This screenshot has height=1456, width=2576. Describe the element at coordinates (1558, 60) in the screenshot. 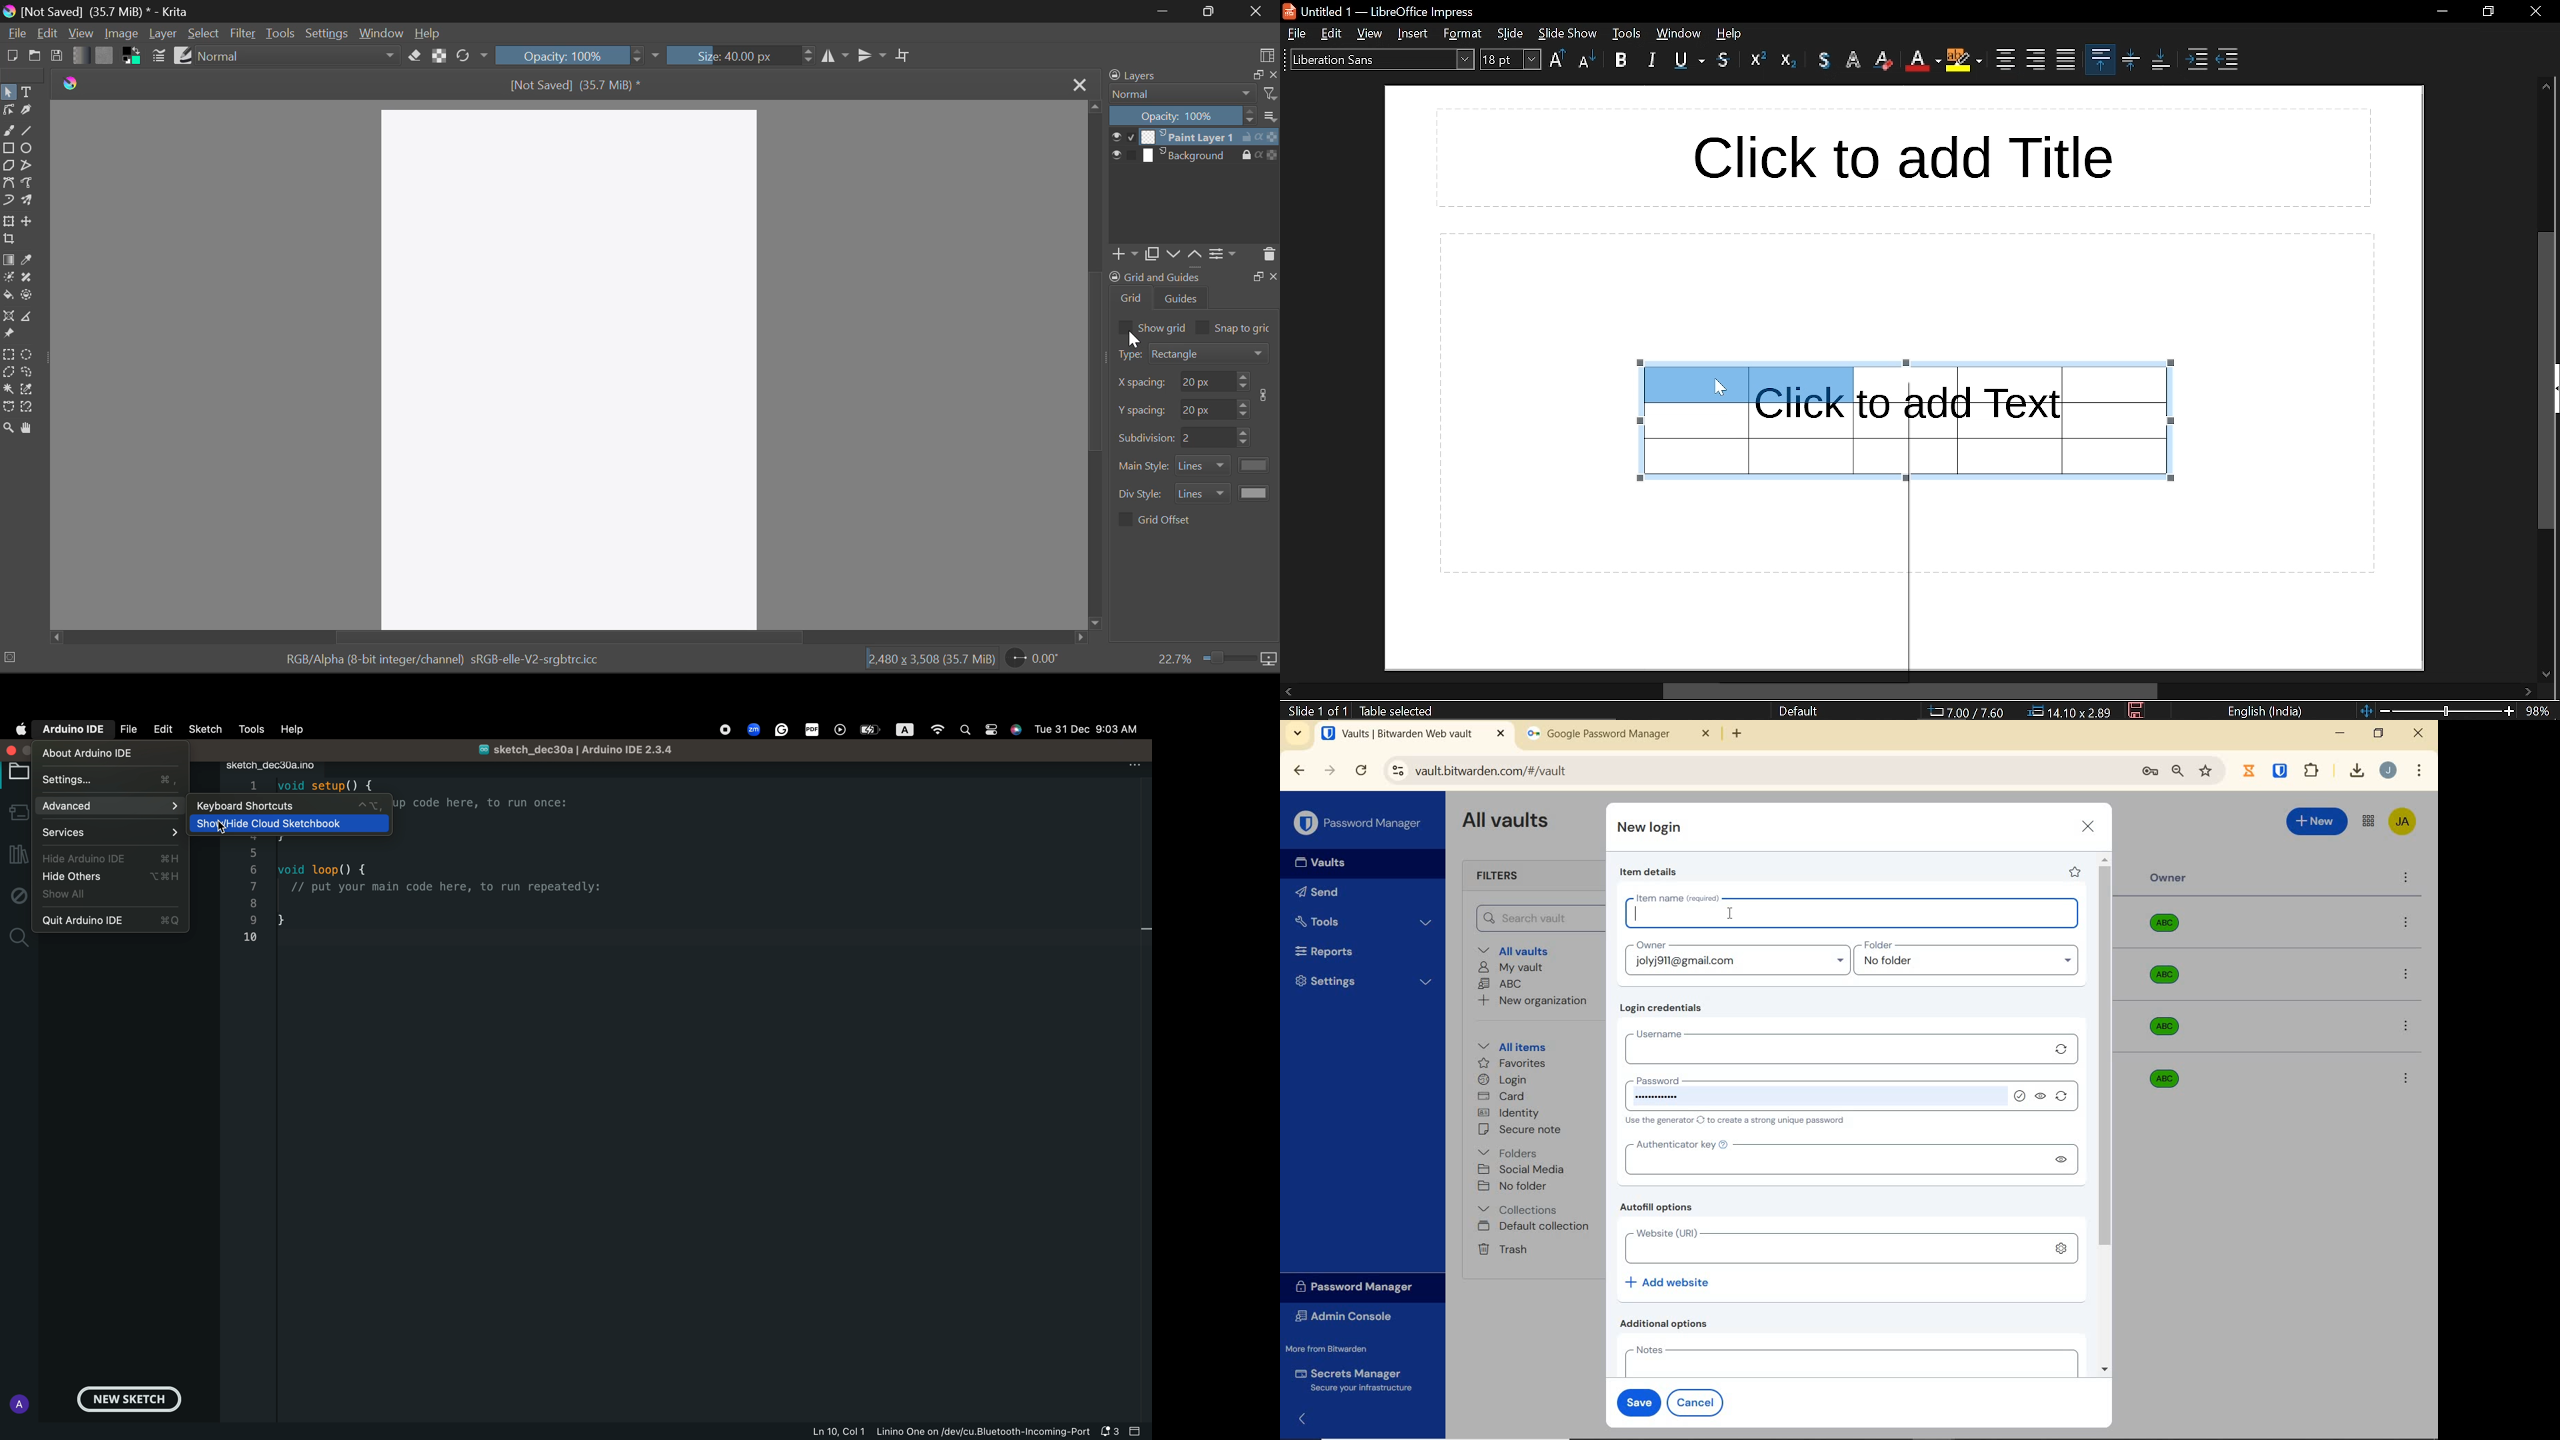

I see `Uppercase` at that location.